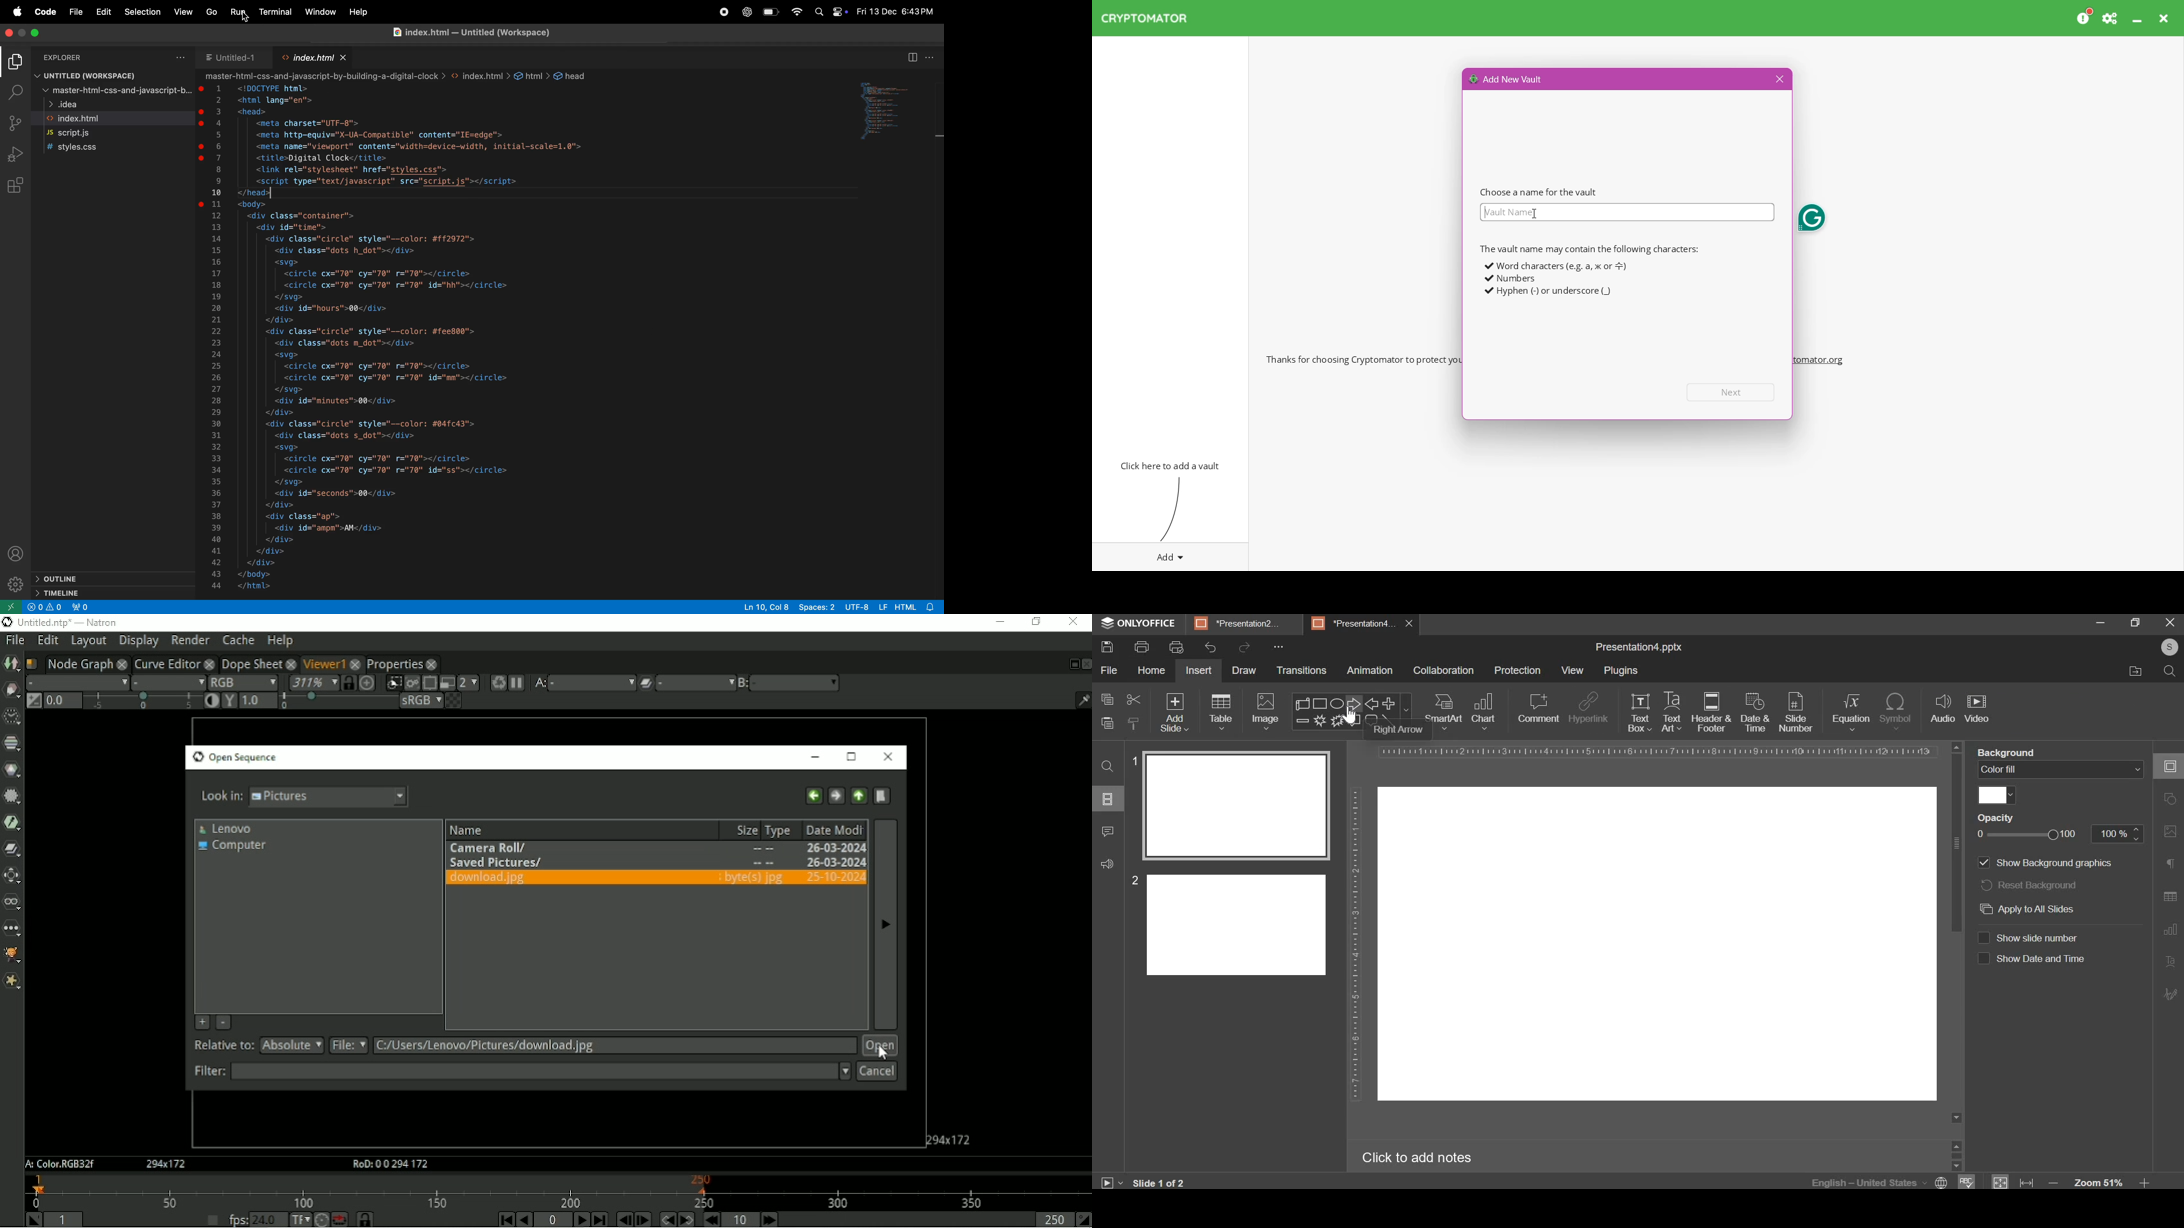  What do you see at coordinates (830, 13) in the screenshot?
I see `apple widgets` at bounding box center [830, 13].